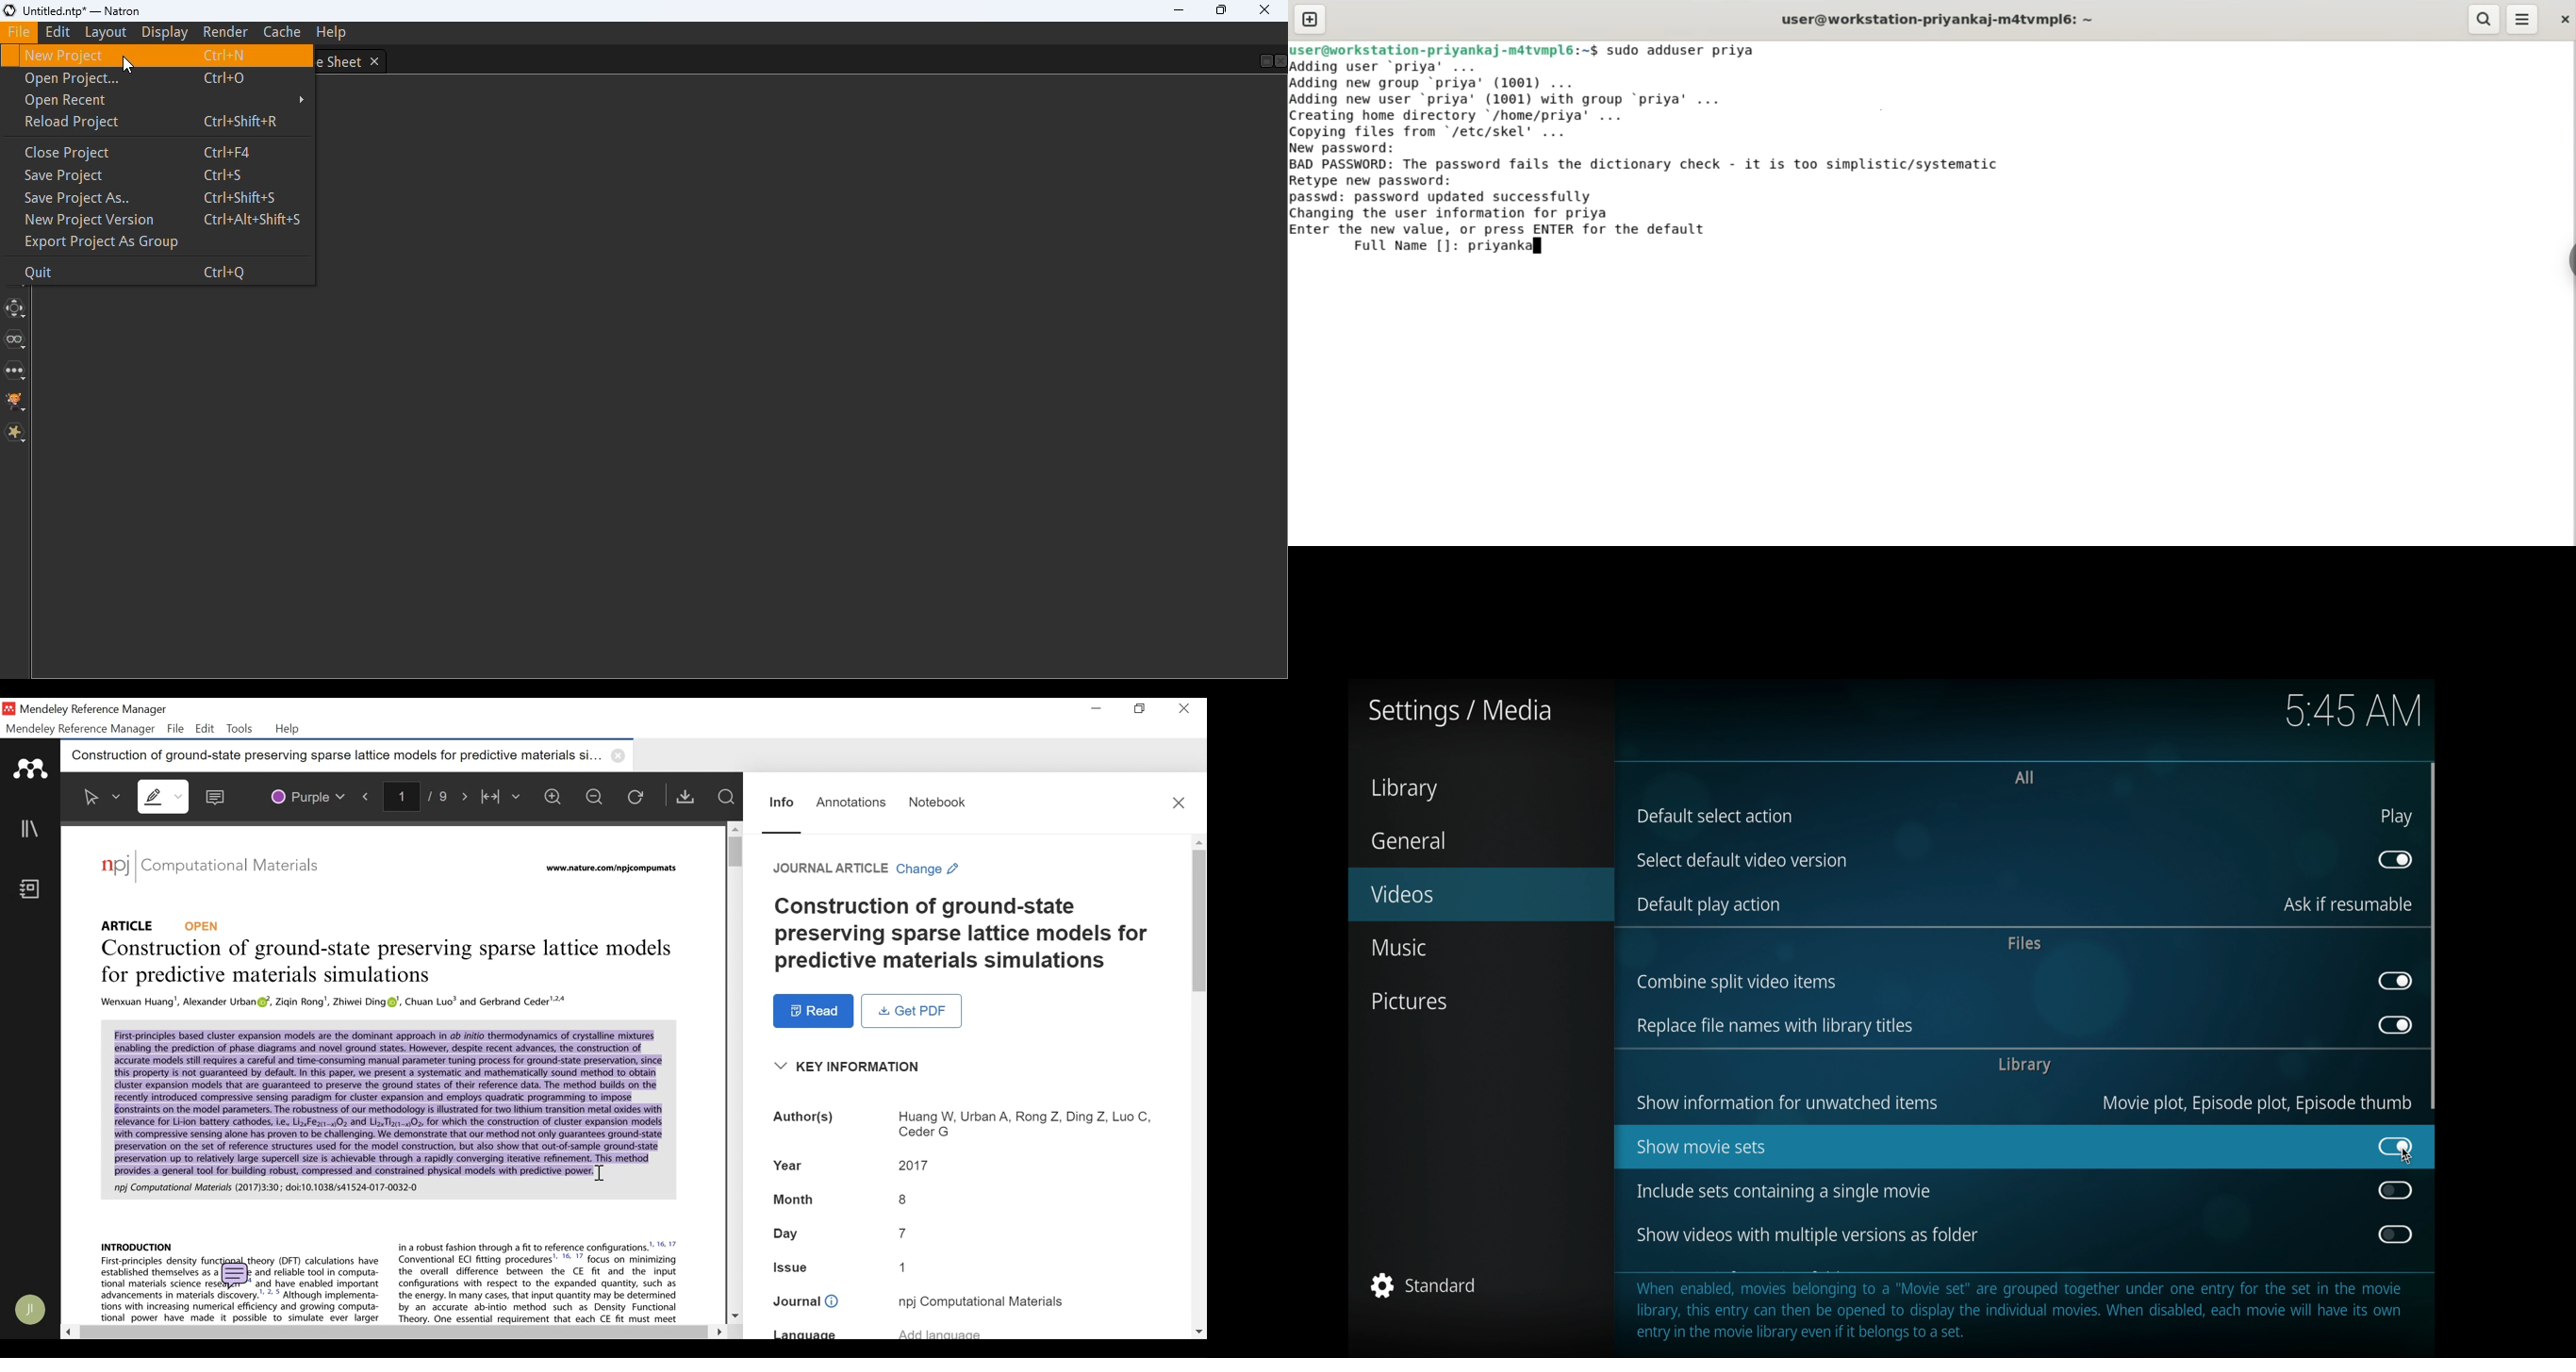 Image resolution: width=2576 pixels, height=1372 pixels. I want to click on display, so click(164, 32).